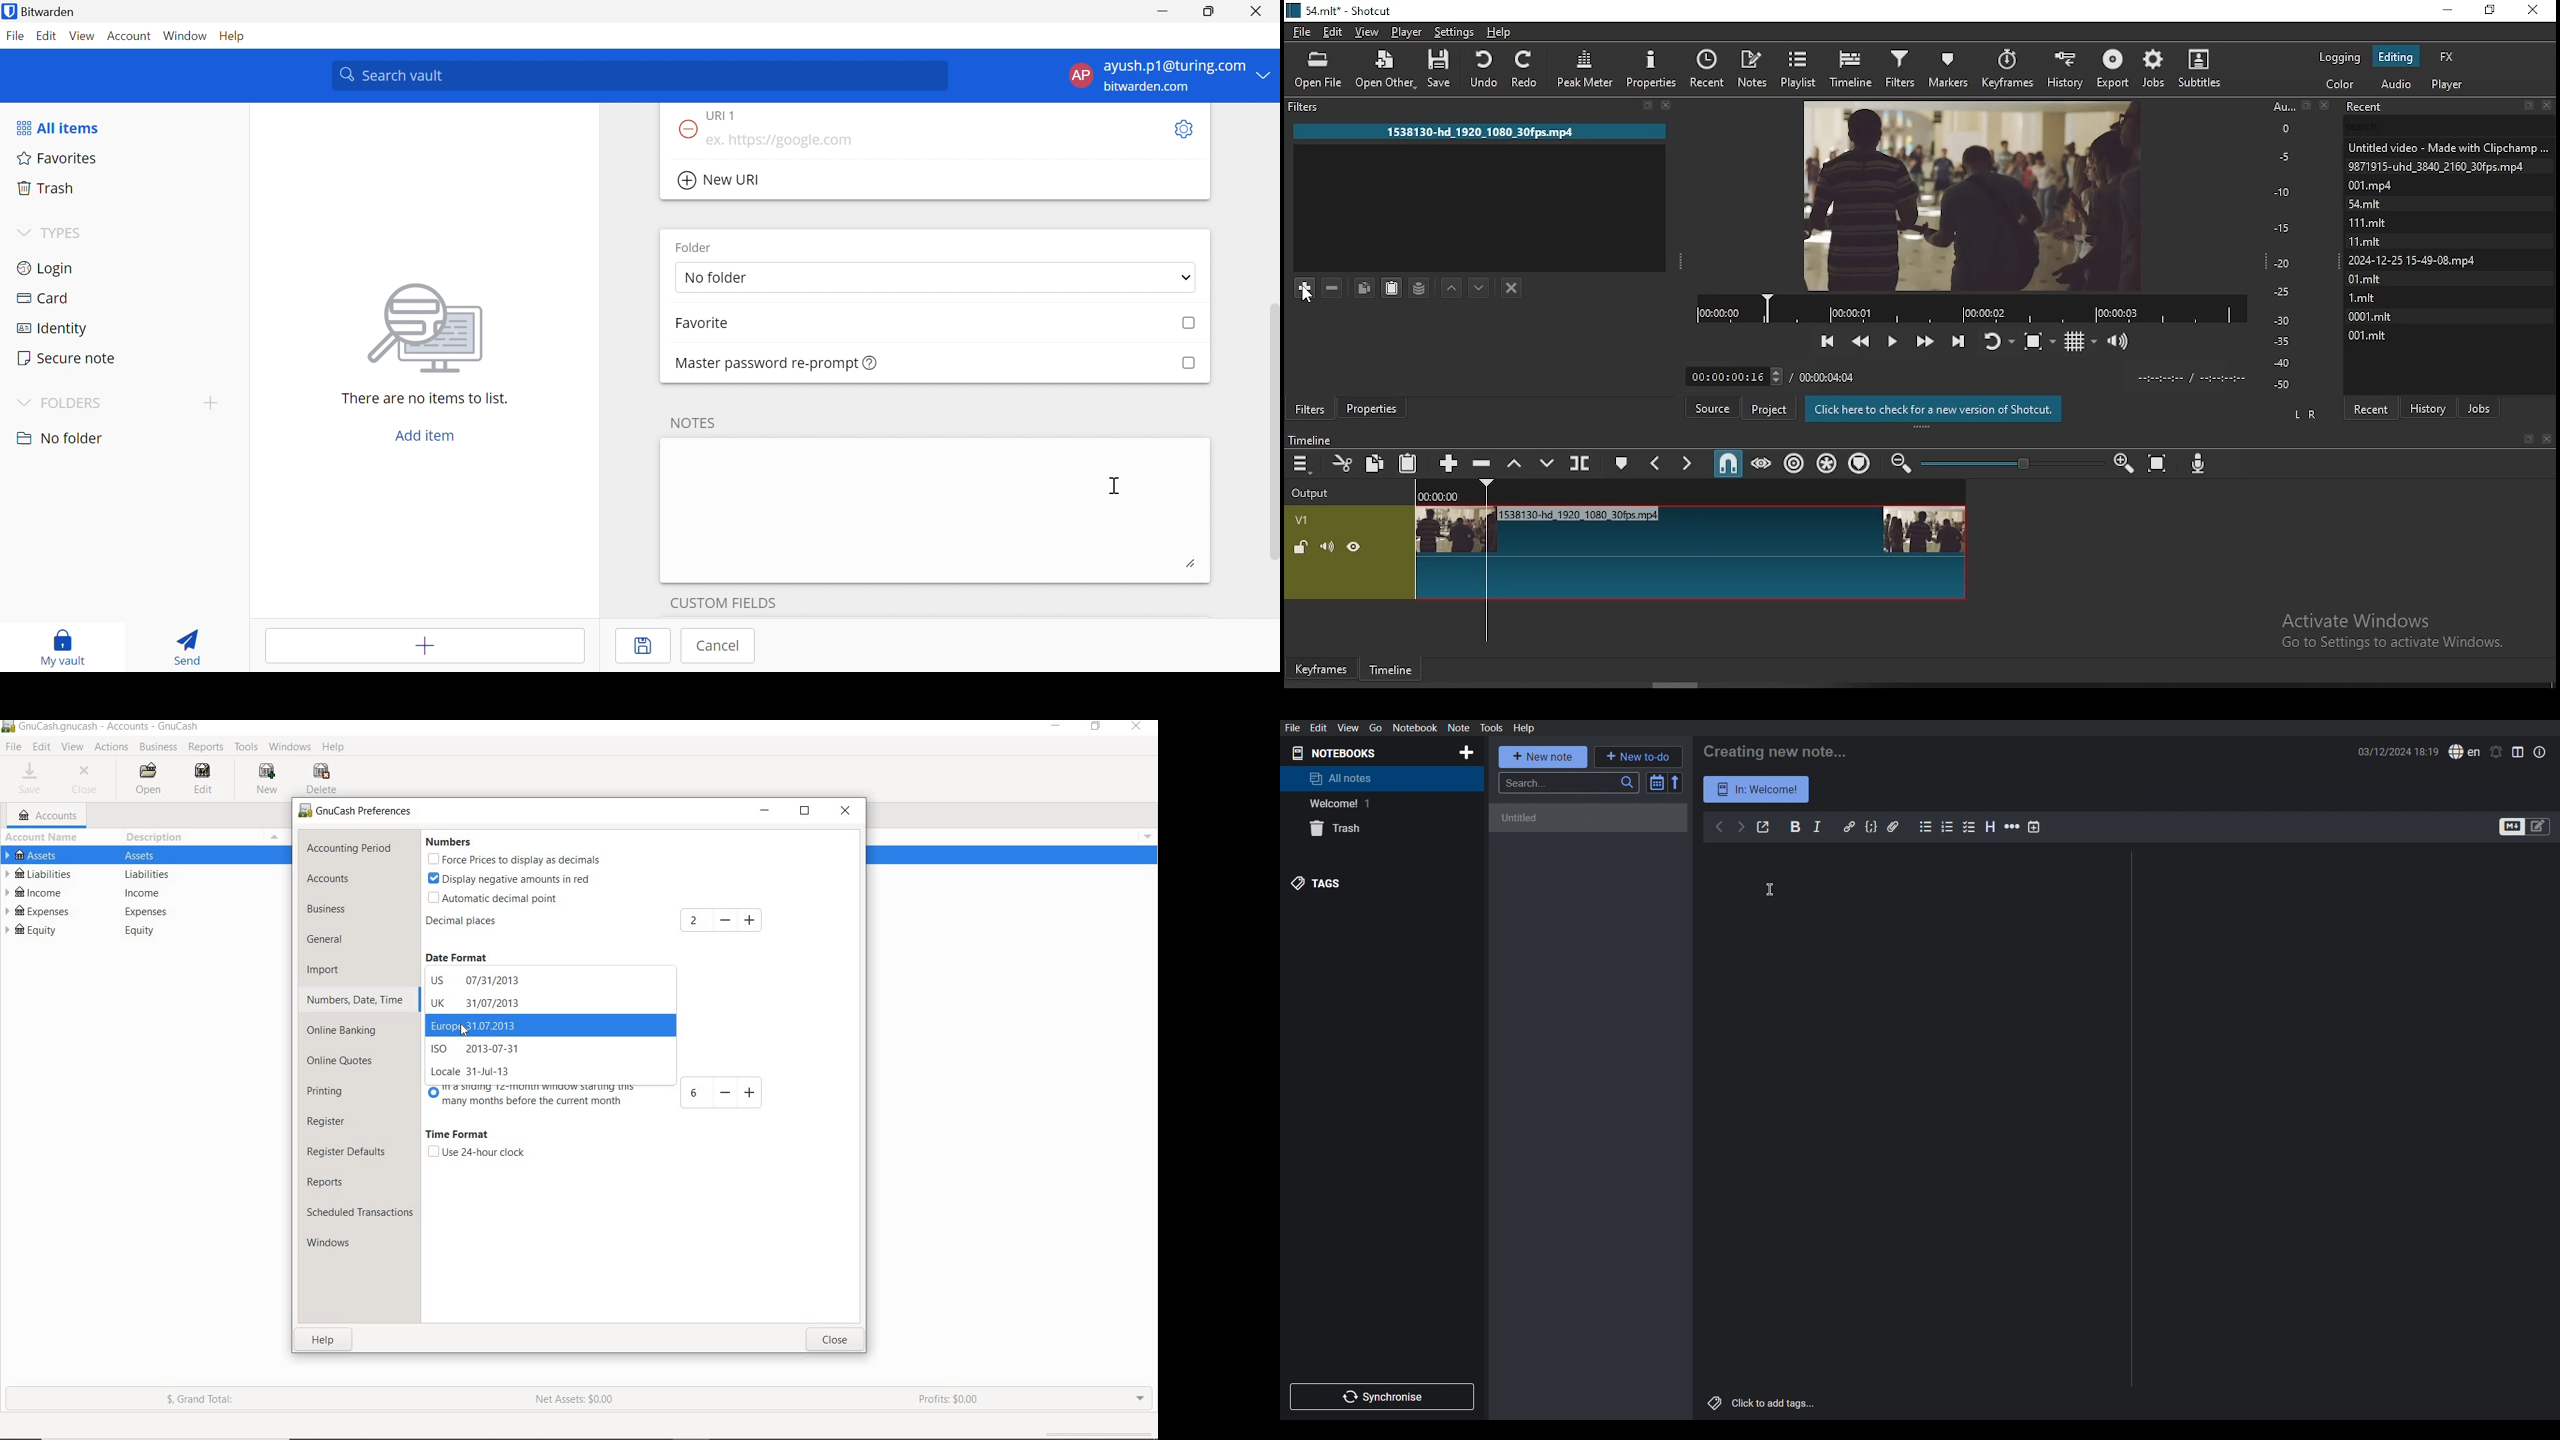 The width and height of the screenshot is (2576, 1456). Describe the element at coordinates (1369, 32) in the screenshot. I see `view` at that location.